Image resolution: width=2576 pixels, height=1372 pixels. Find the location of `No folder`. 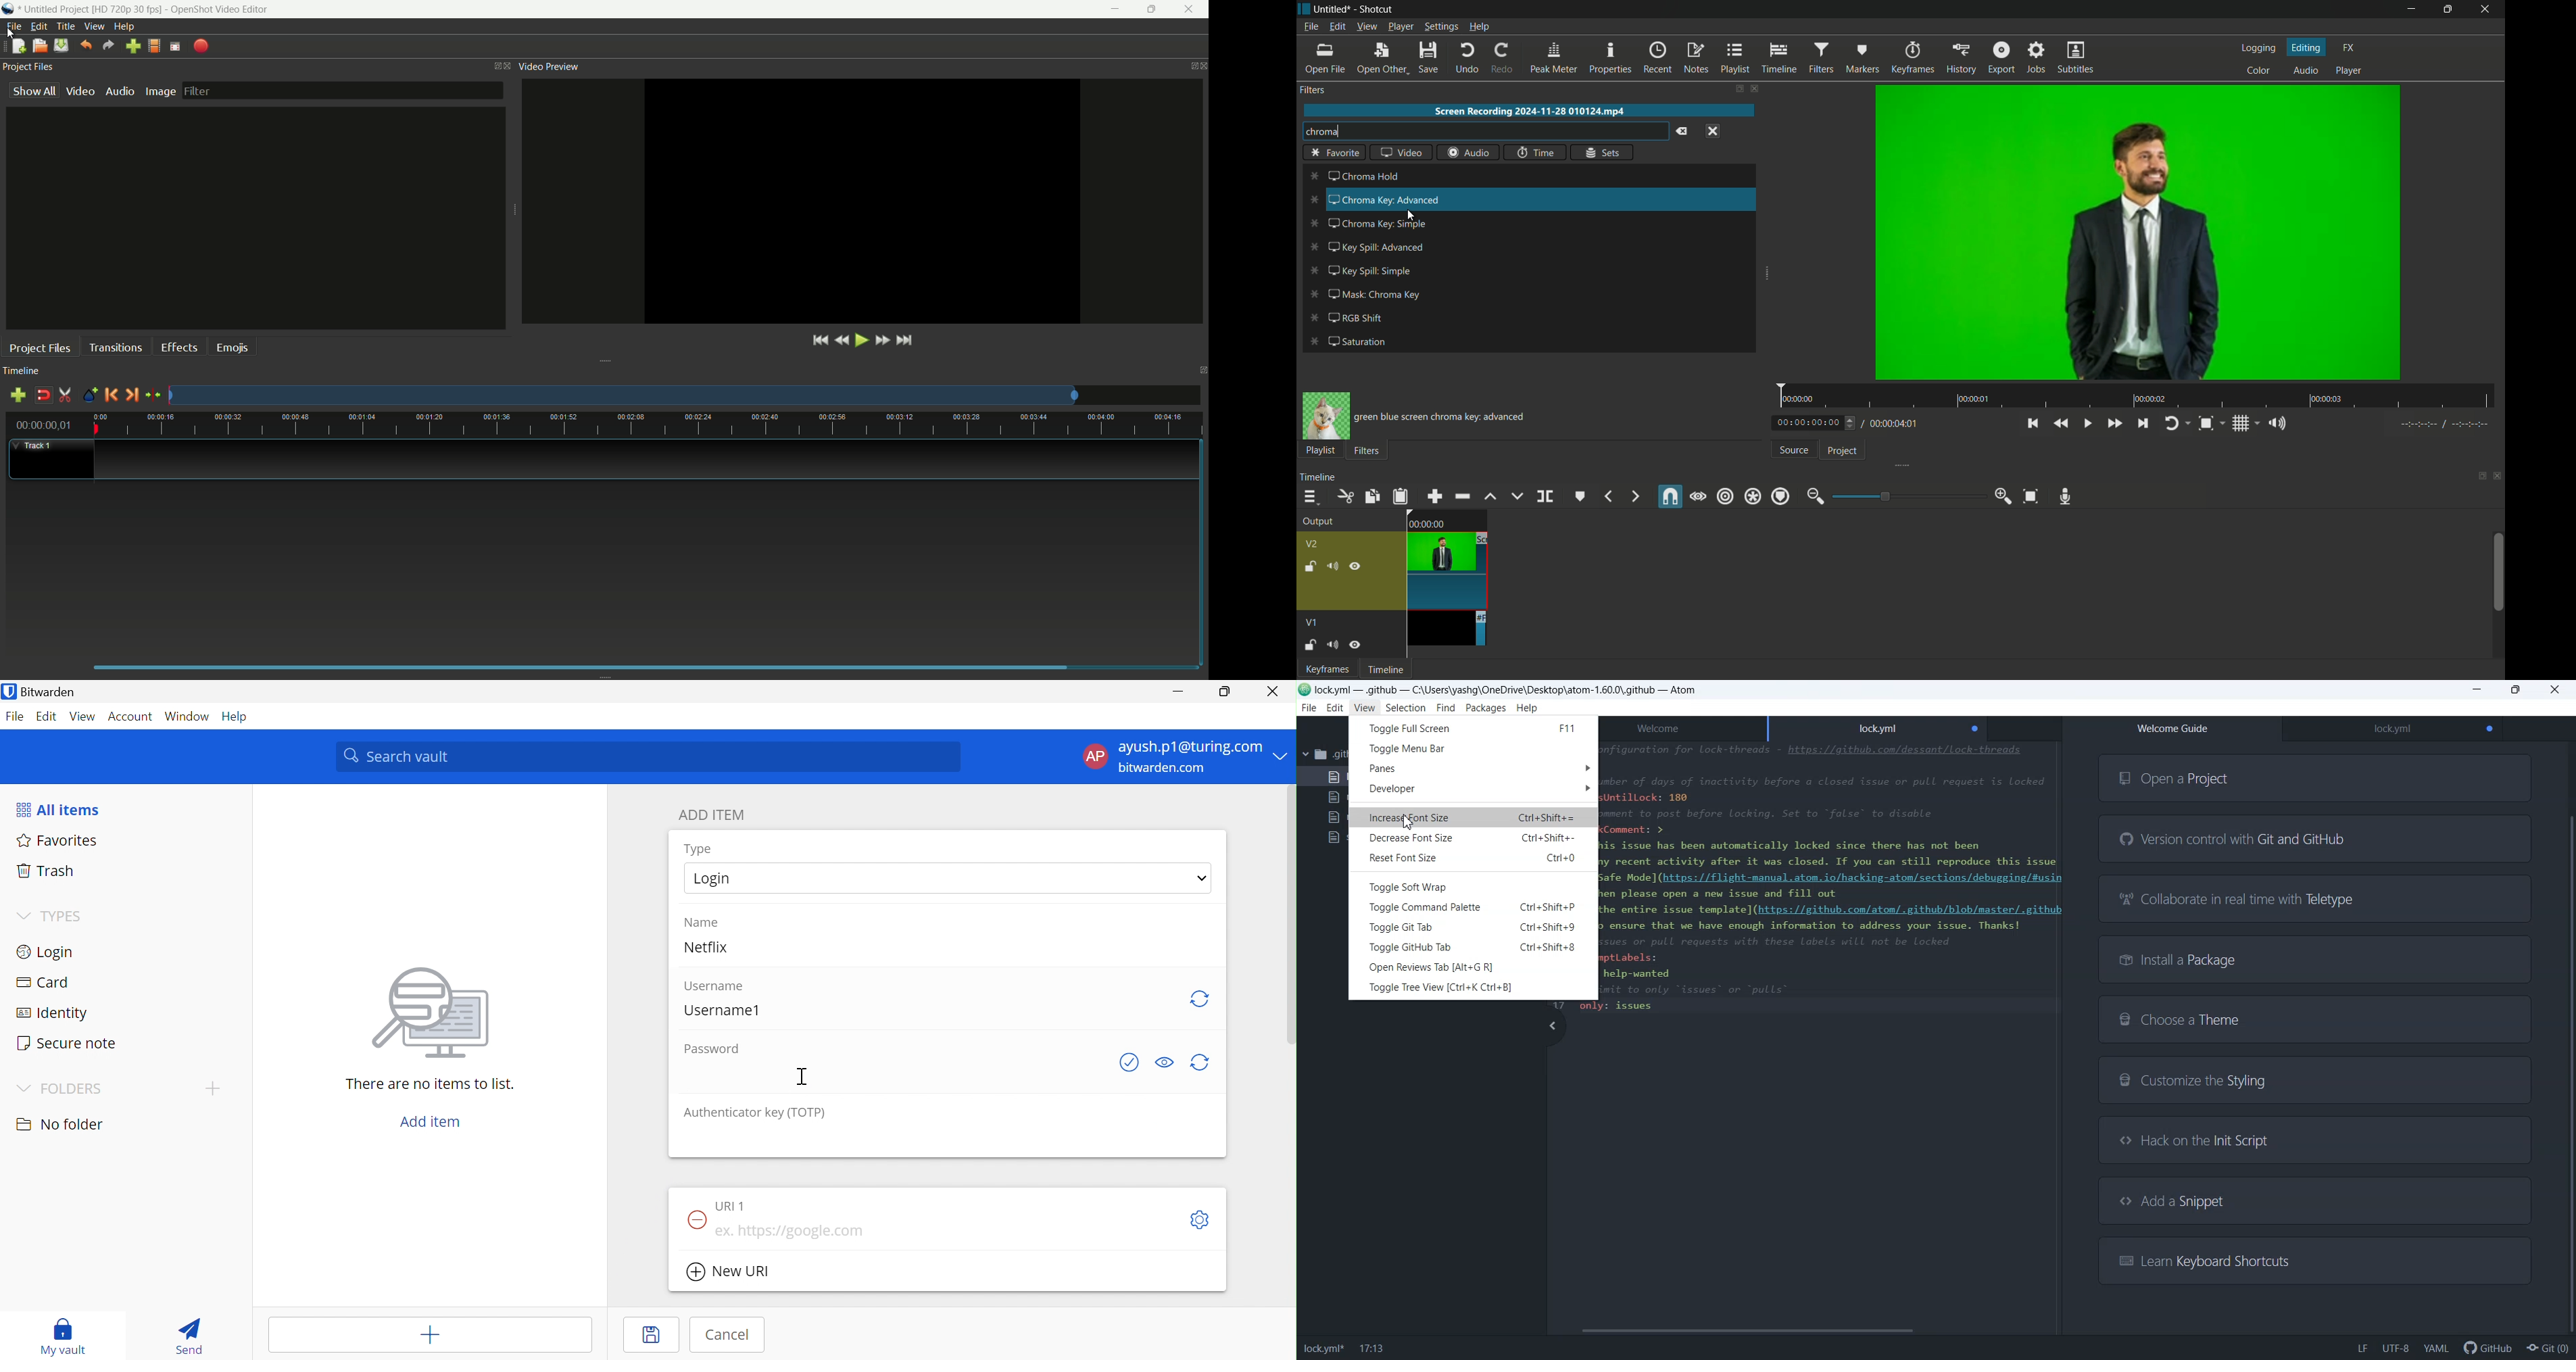

No folder is located at coordinates (60, 1124).